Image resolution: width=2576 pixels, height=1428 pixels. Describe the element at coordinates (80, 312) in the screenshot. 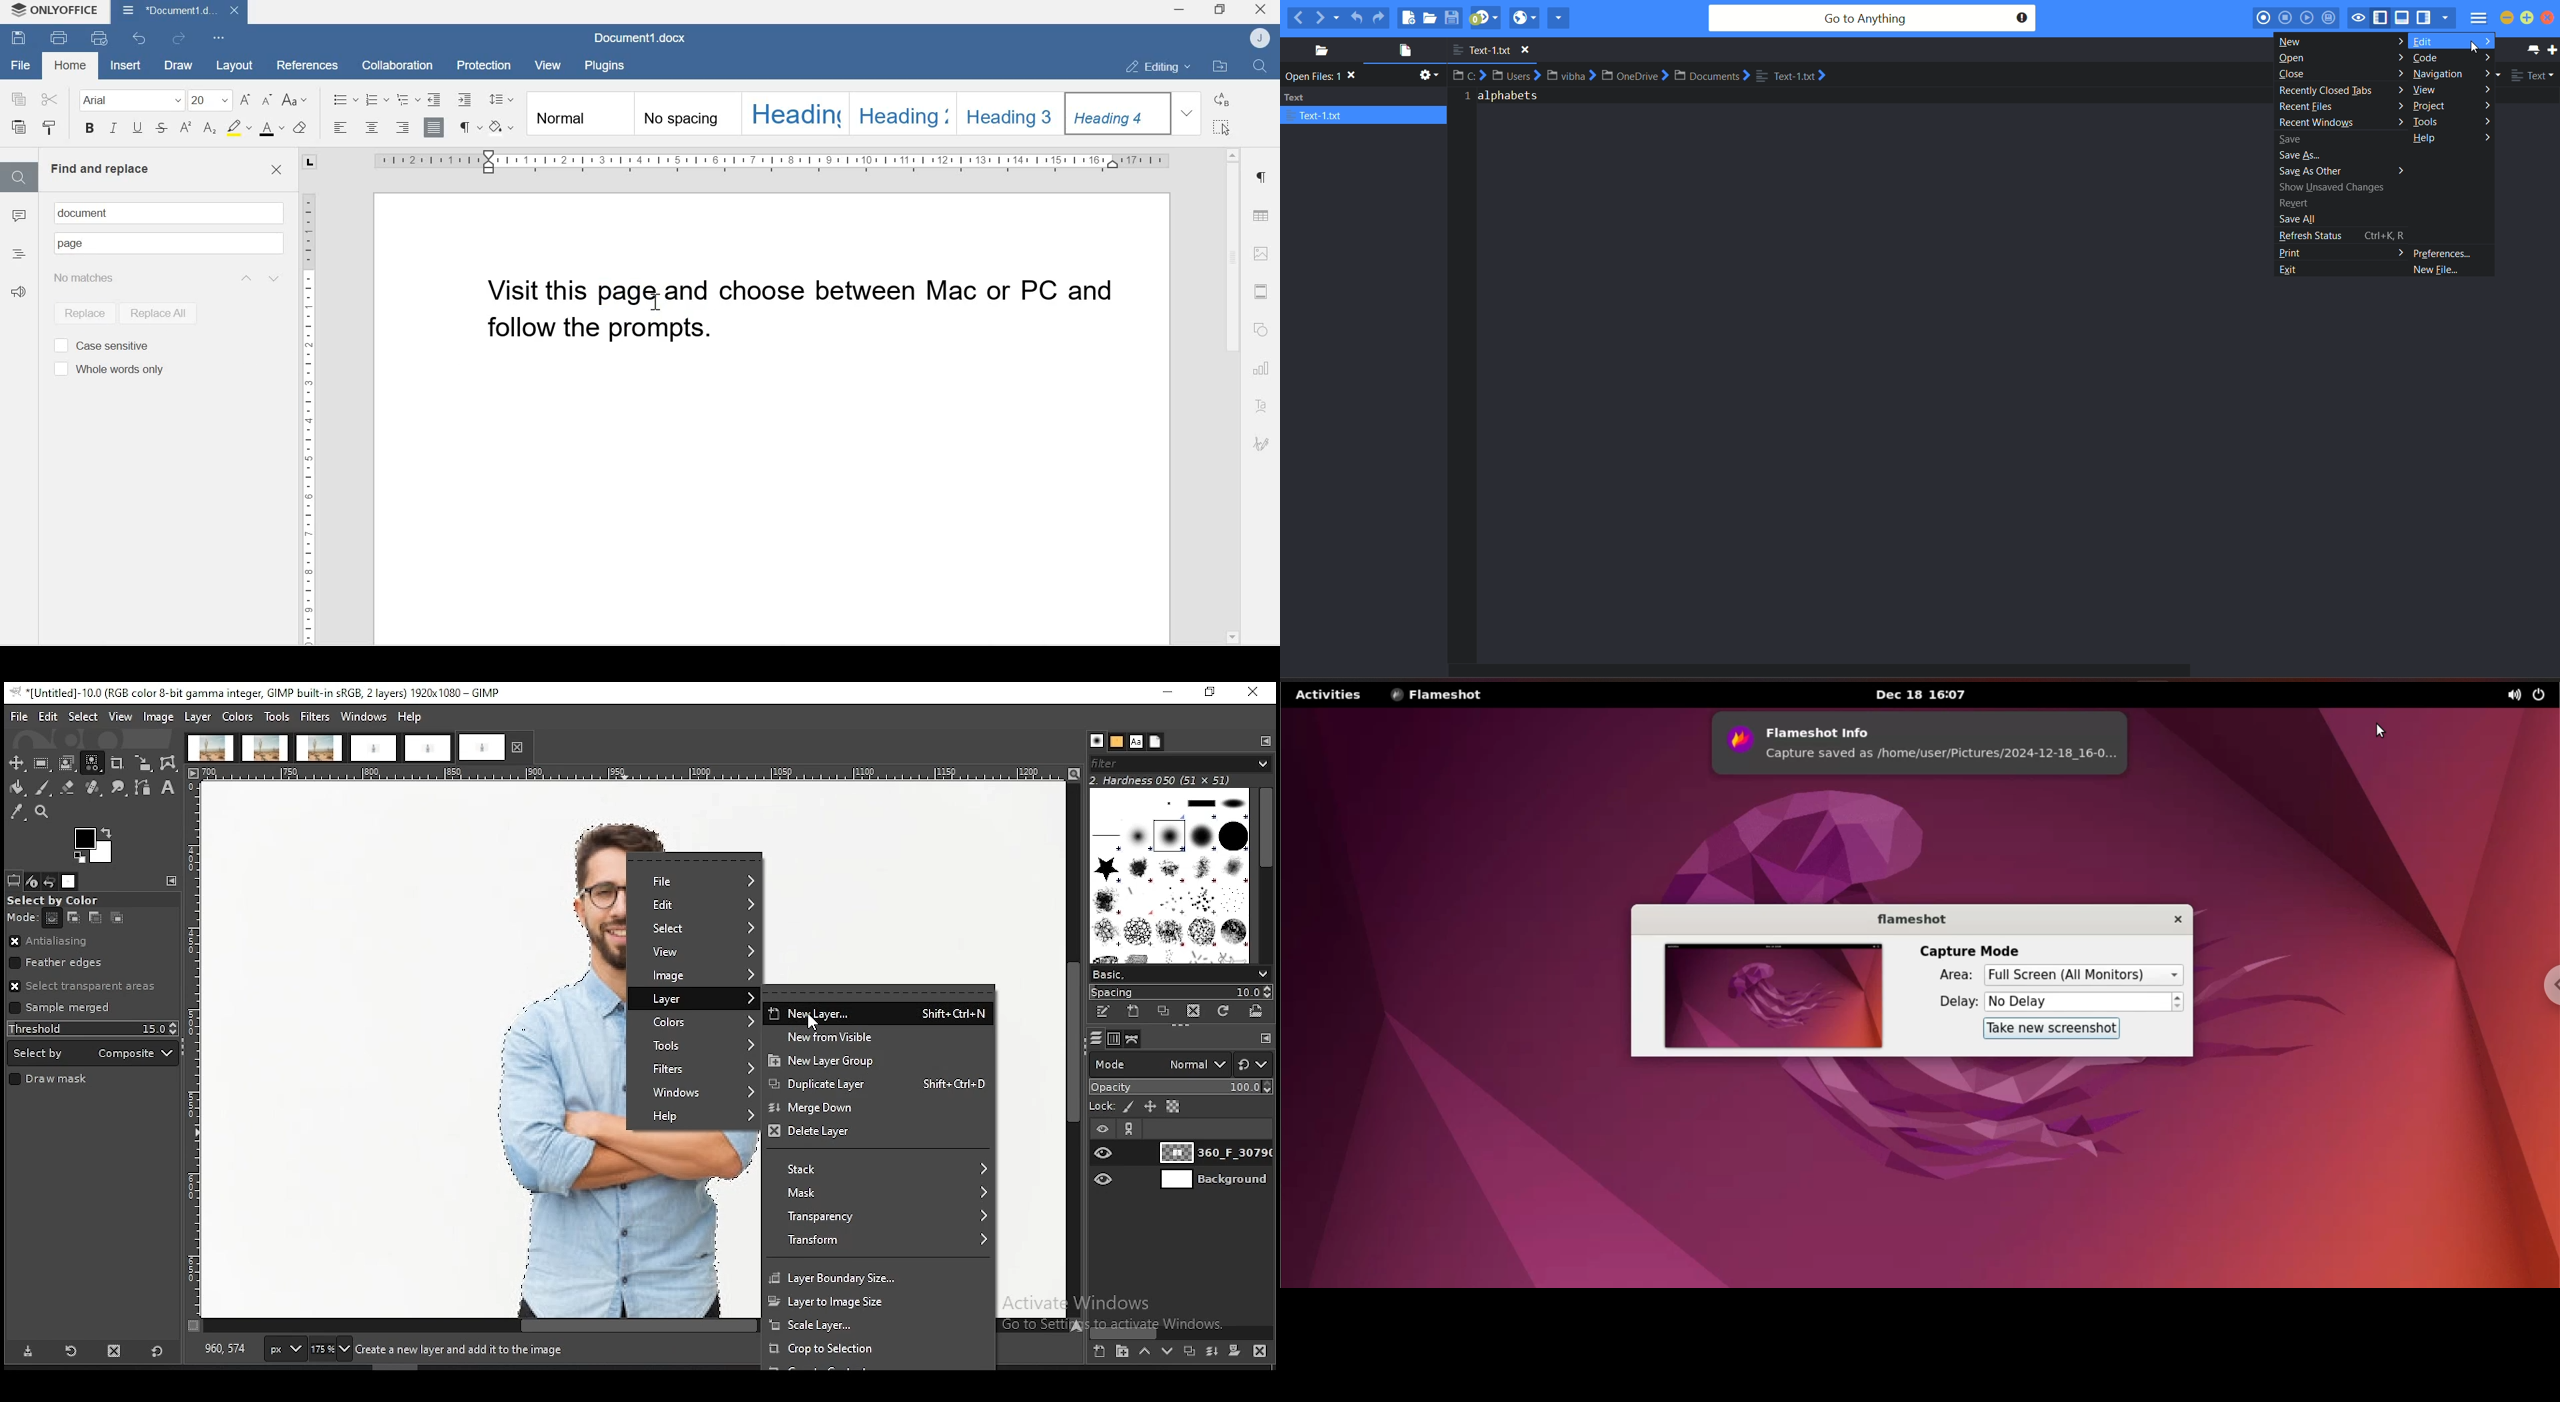

I see `Replace` at that location.